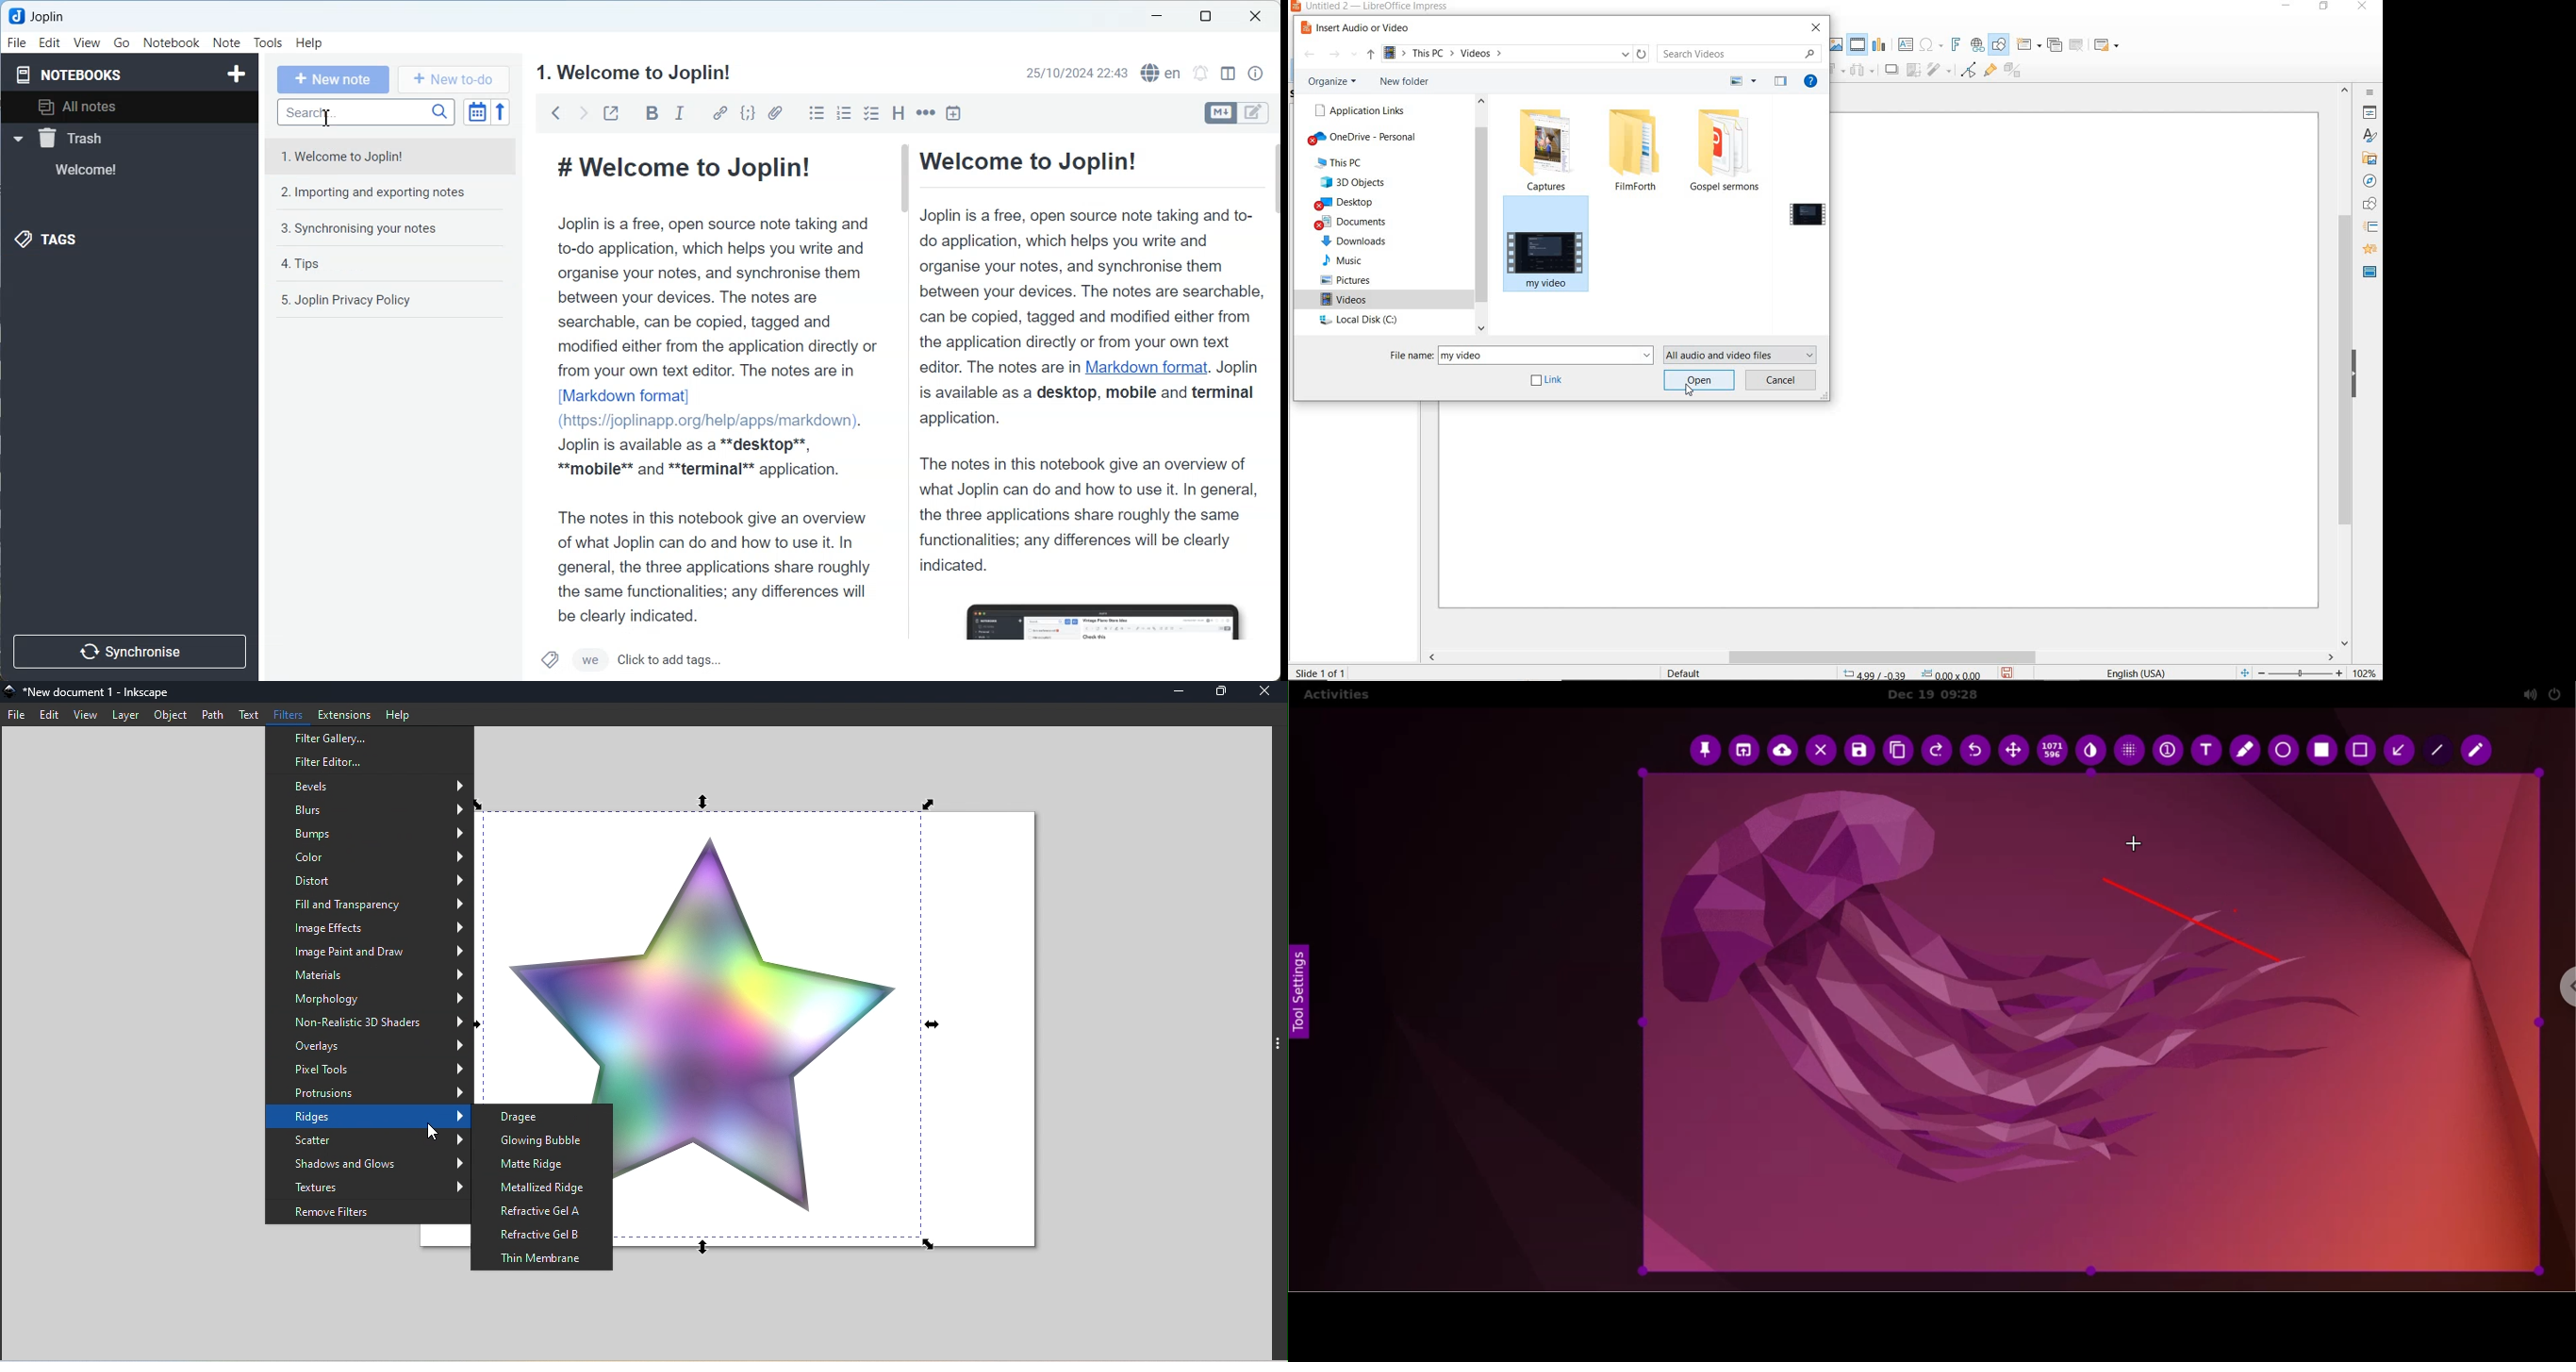 The image size is (2576, 1372). What do you see at coordinates (582, 112) in the screenshot?
I see `Forward` at bounding box center [582, 112].